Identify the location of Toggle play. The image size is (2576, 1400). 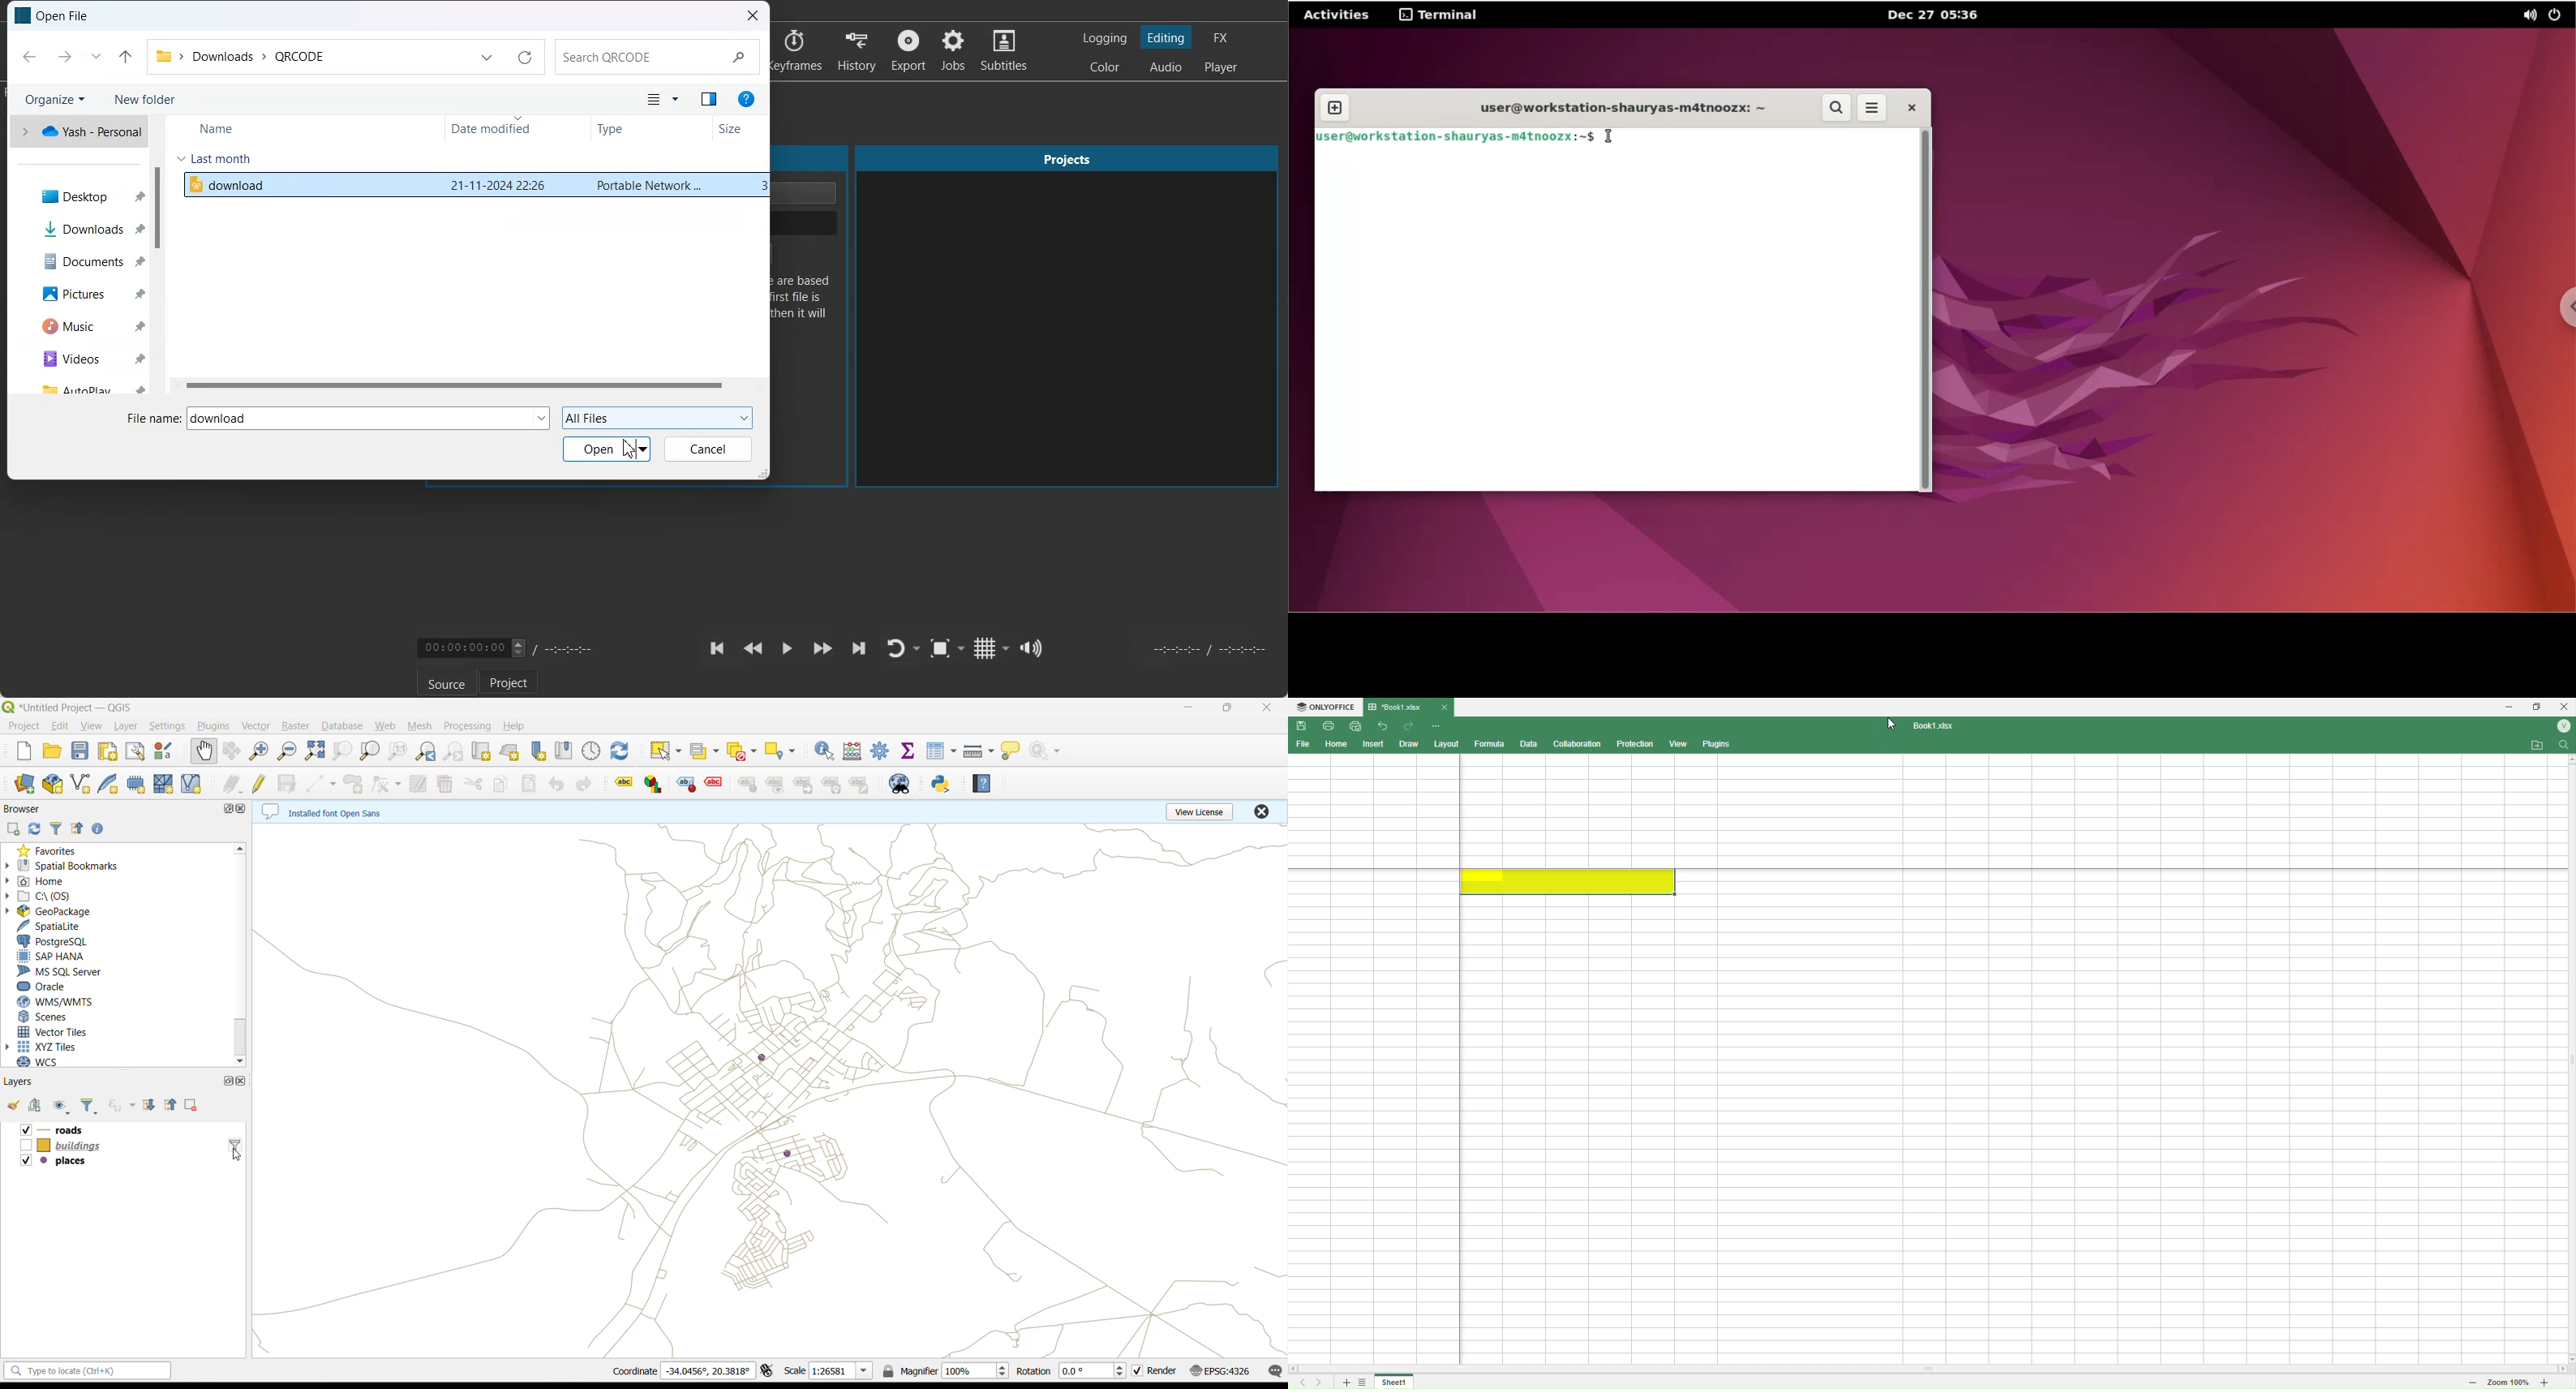
(788, 648).